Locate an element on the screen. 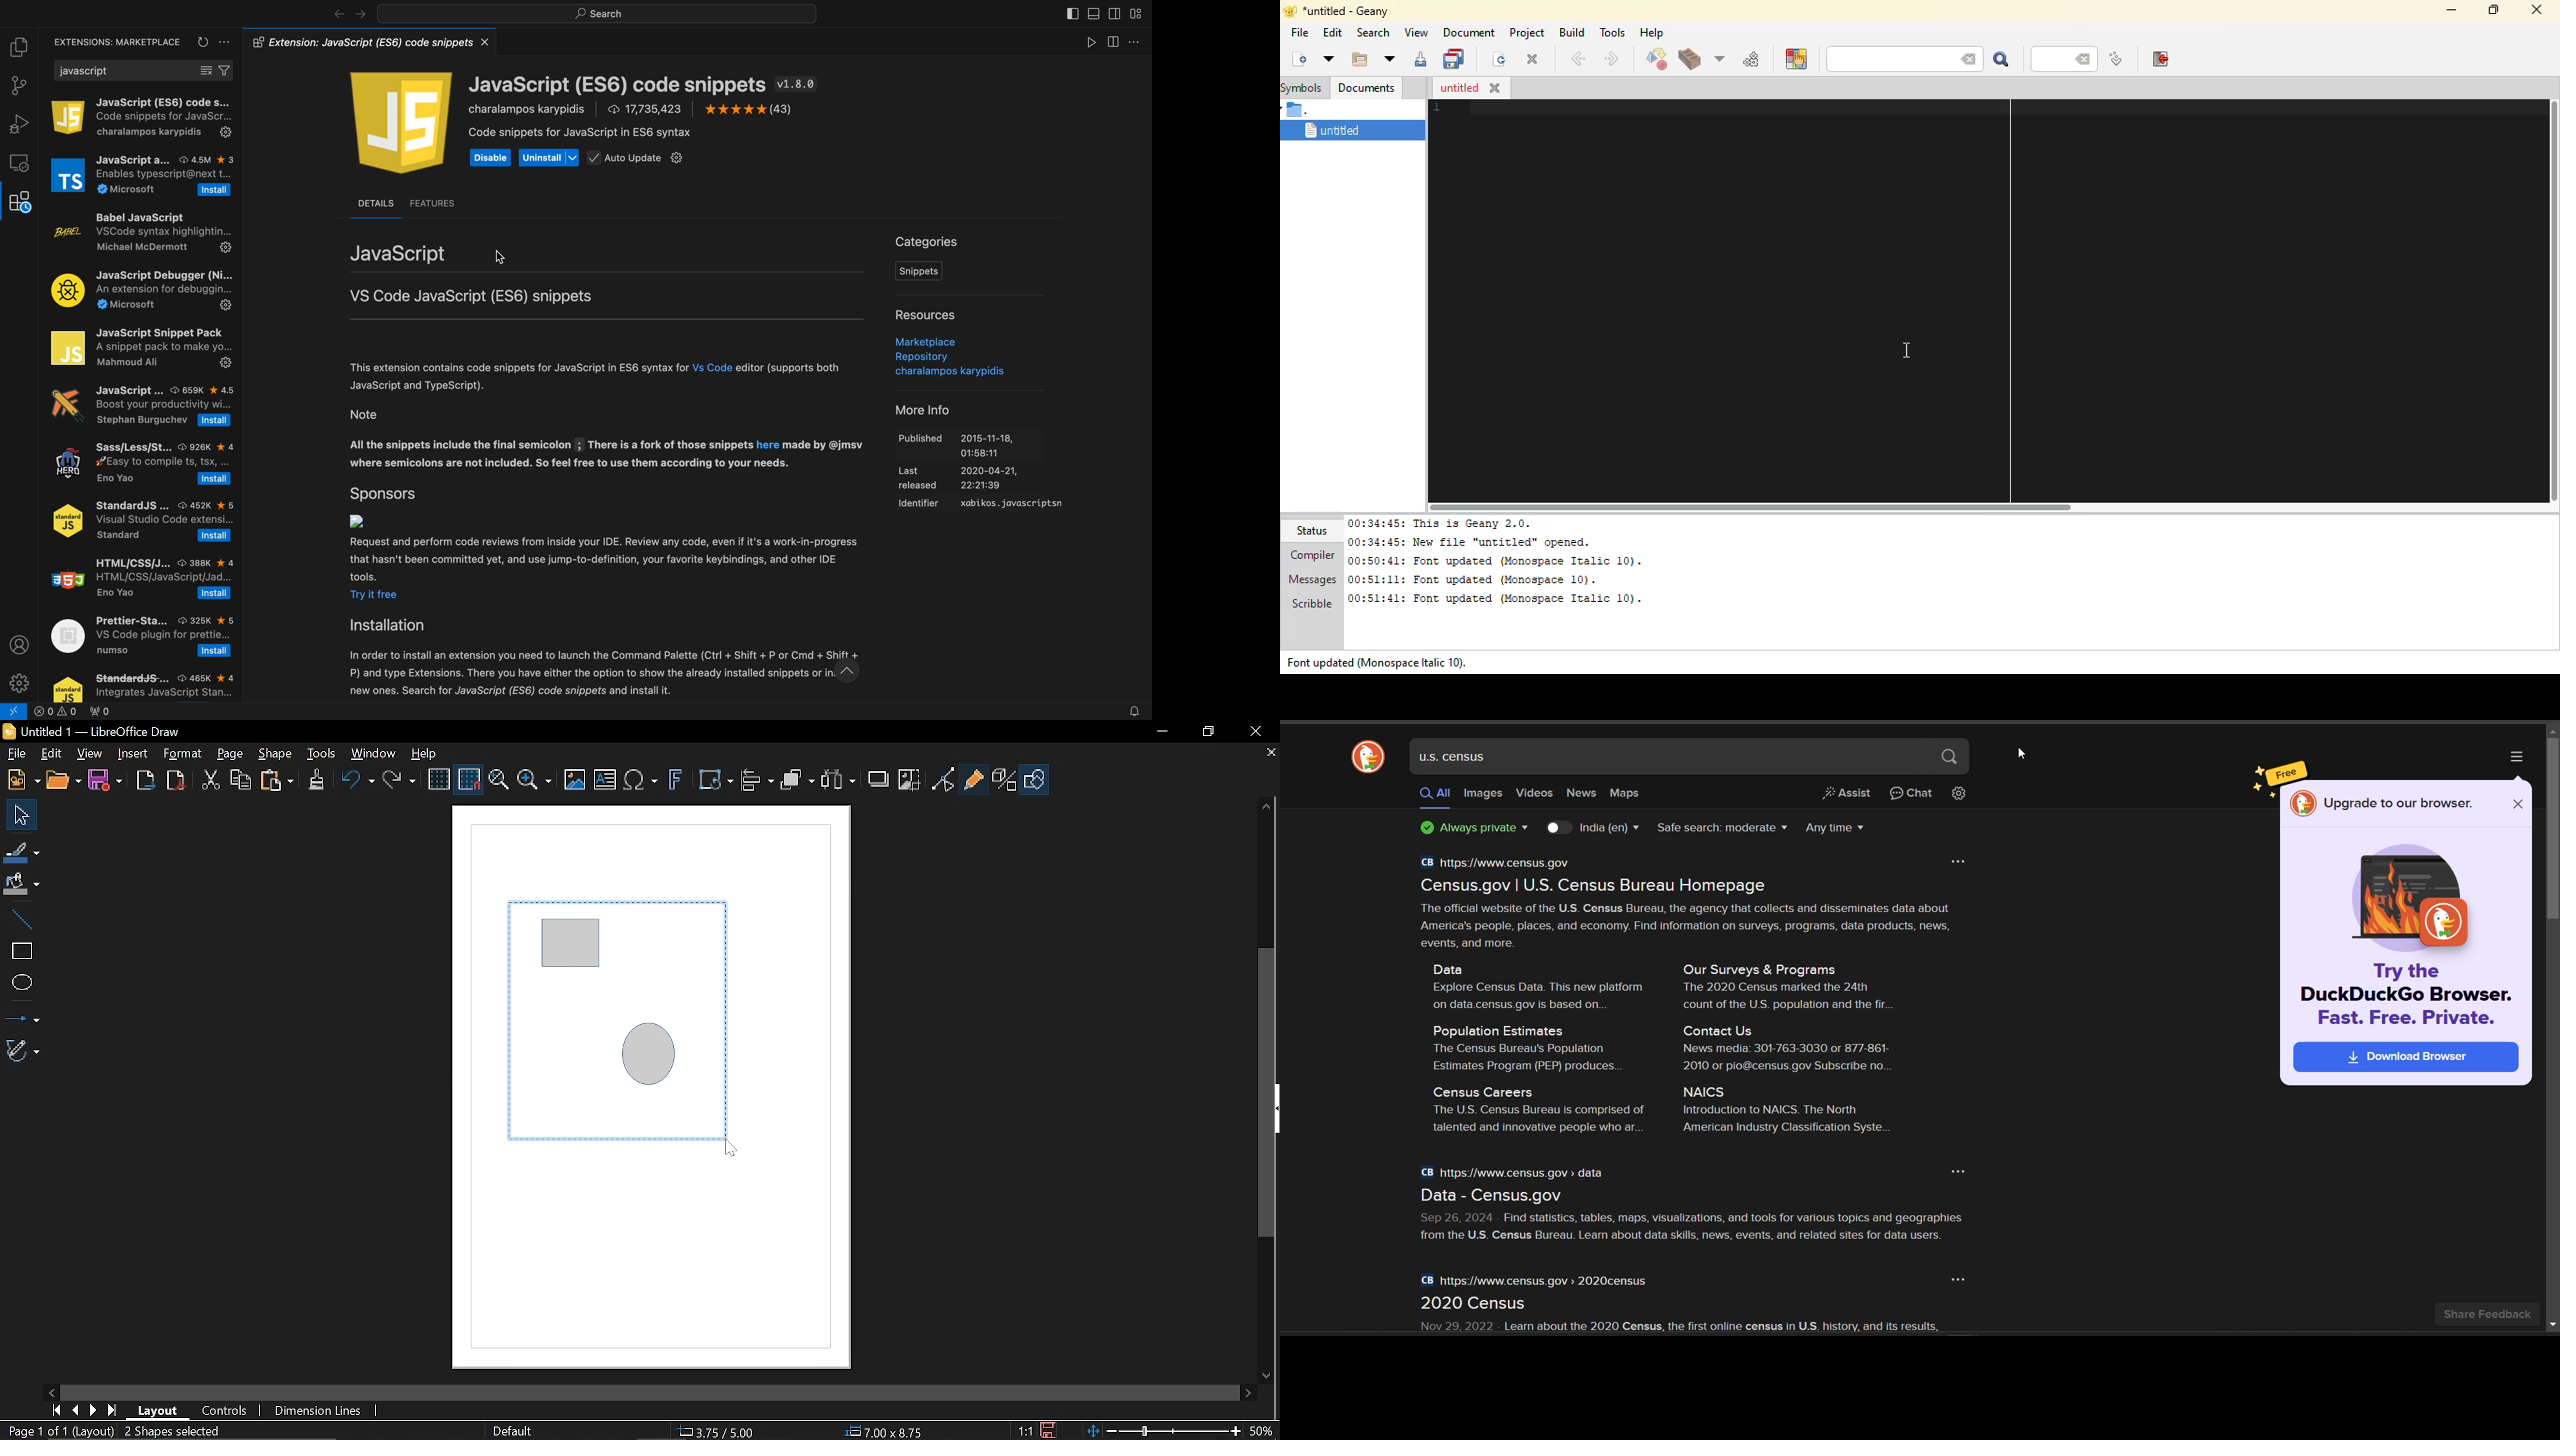  Toggle point of view is located at coordinates (943, 781).